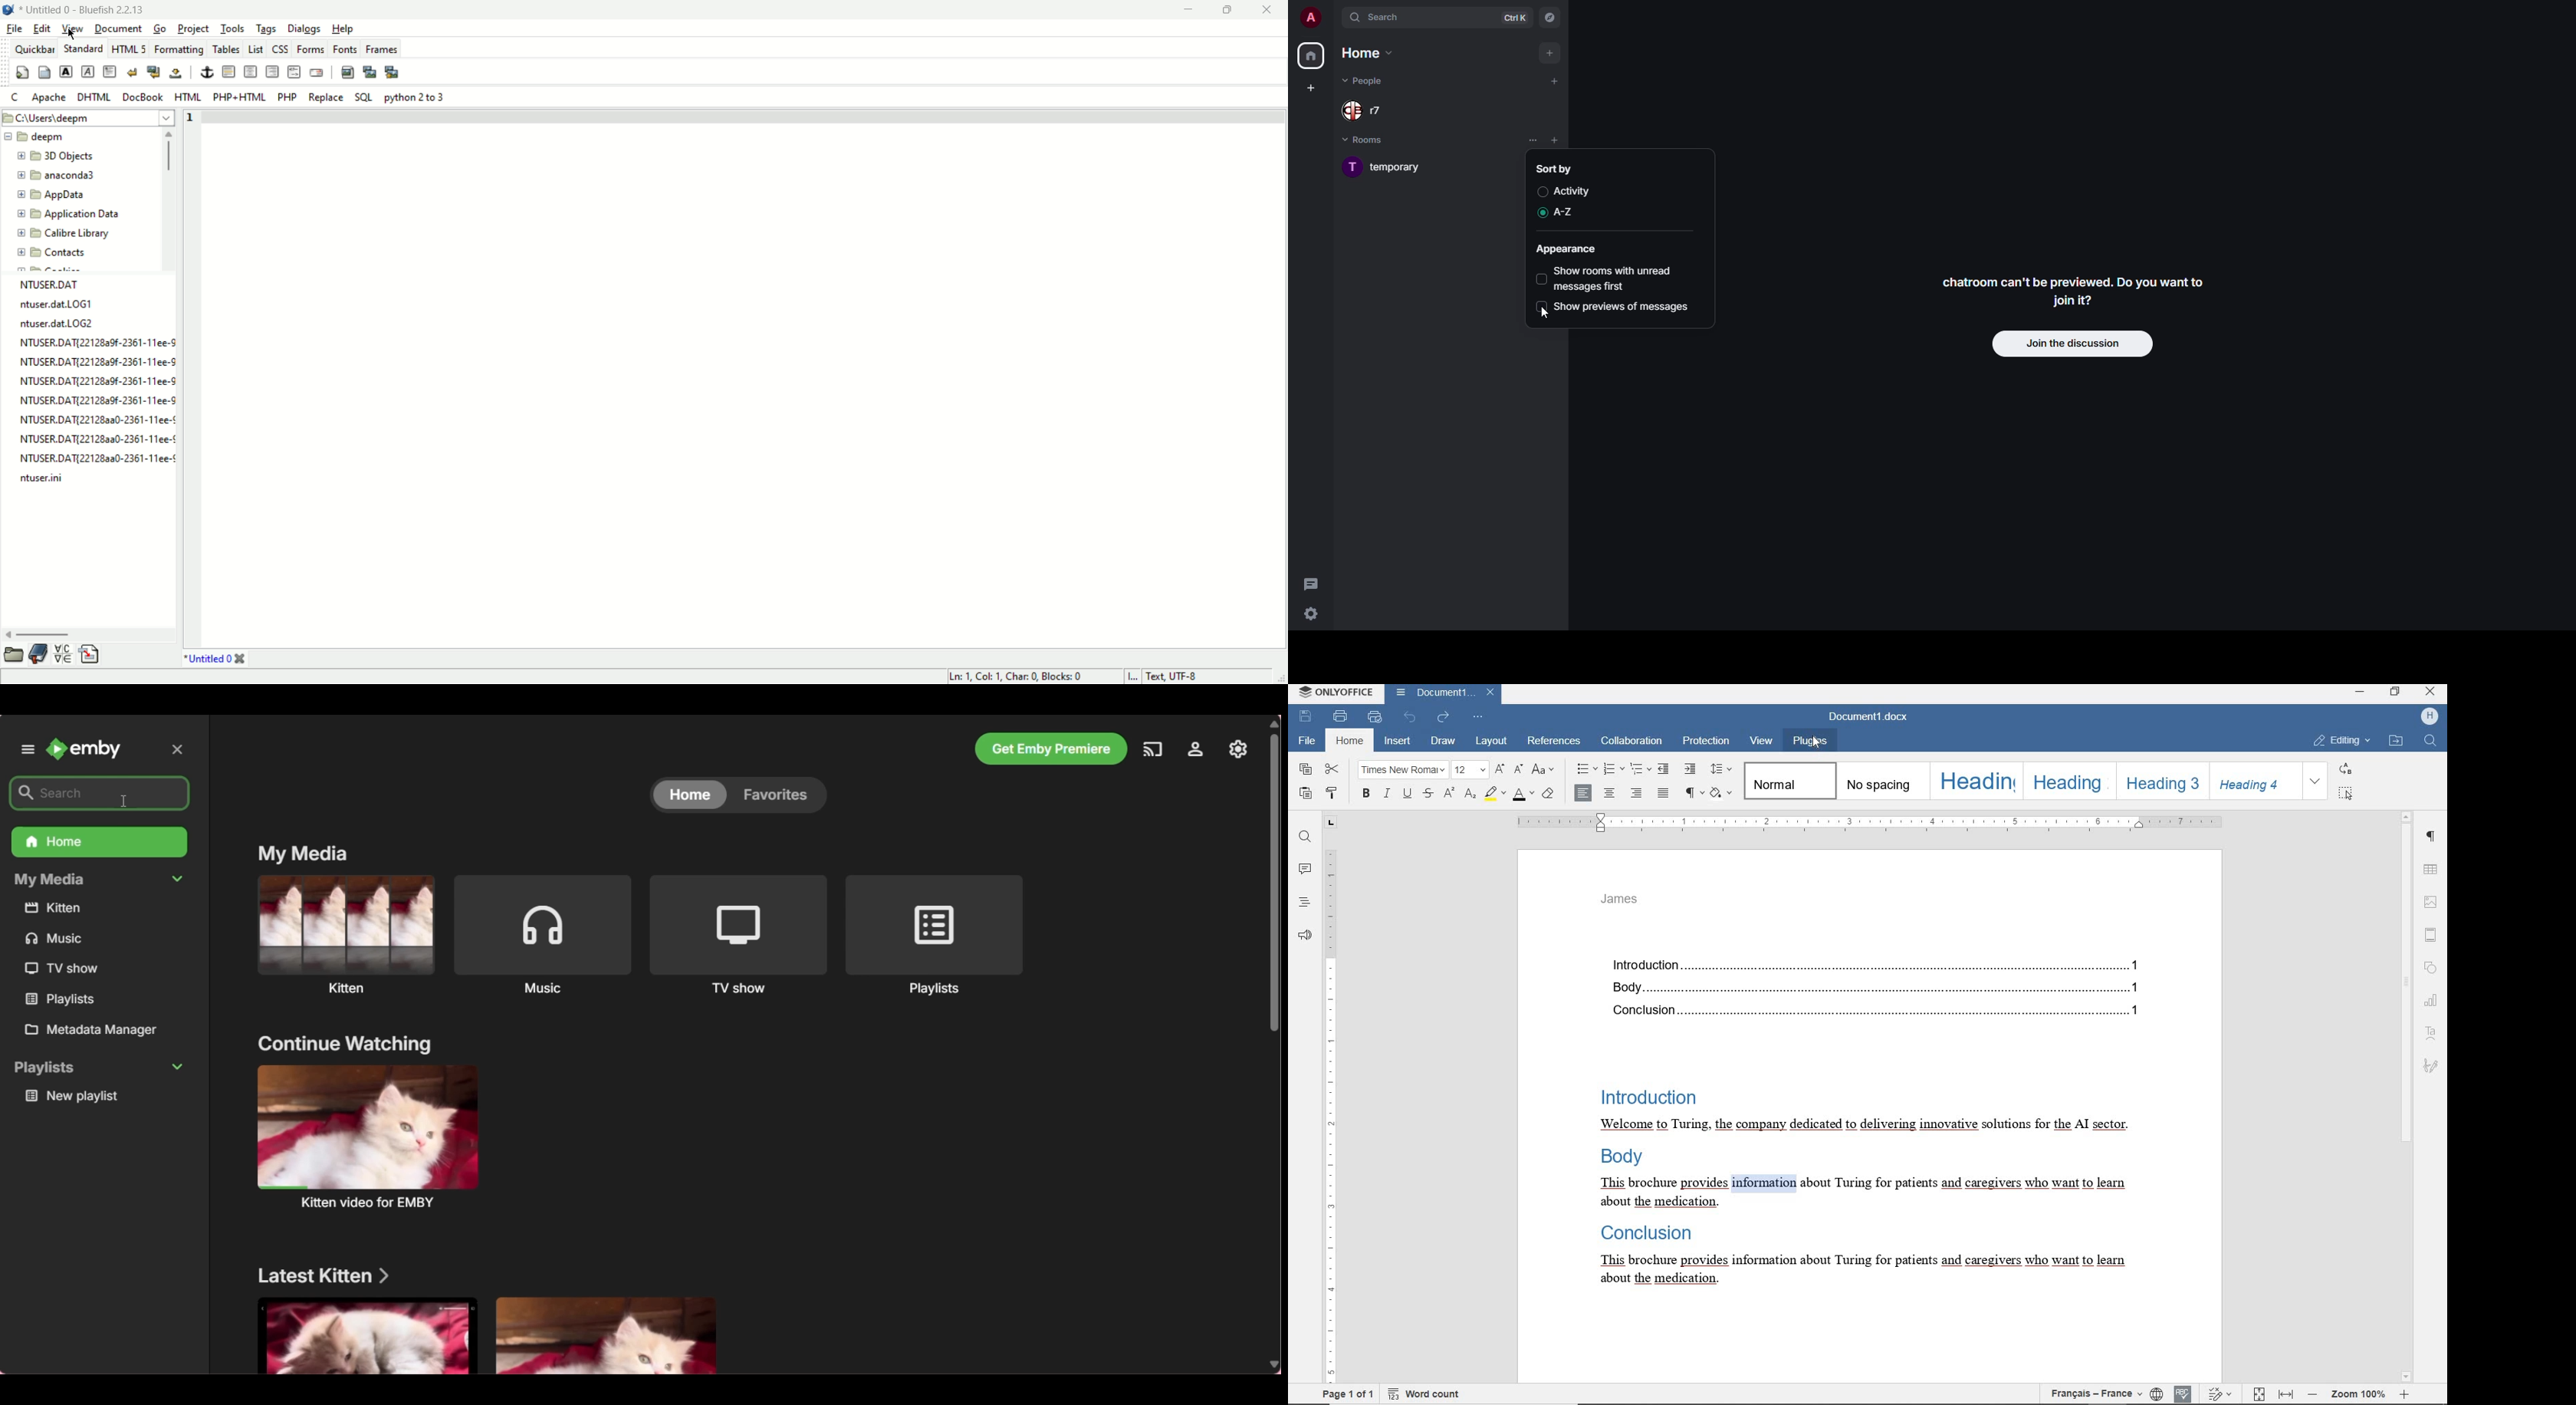 This screenshot has width=2576, height=1428. I want to click on PARAGRAPH SETTINGS, so click(2433, 835).